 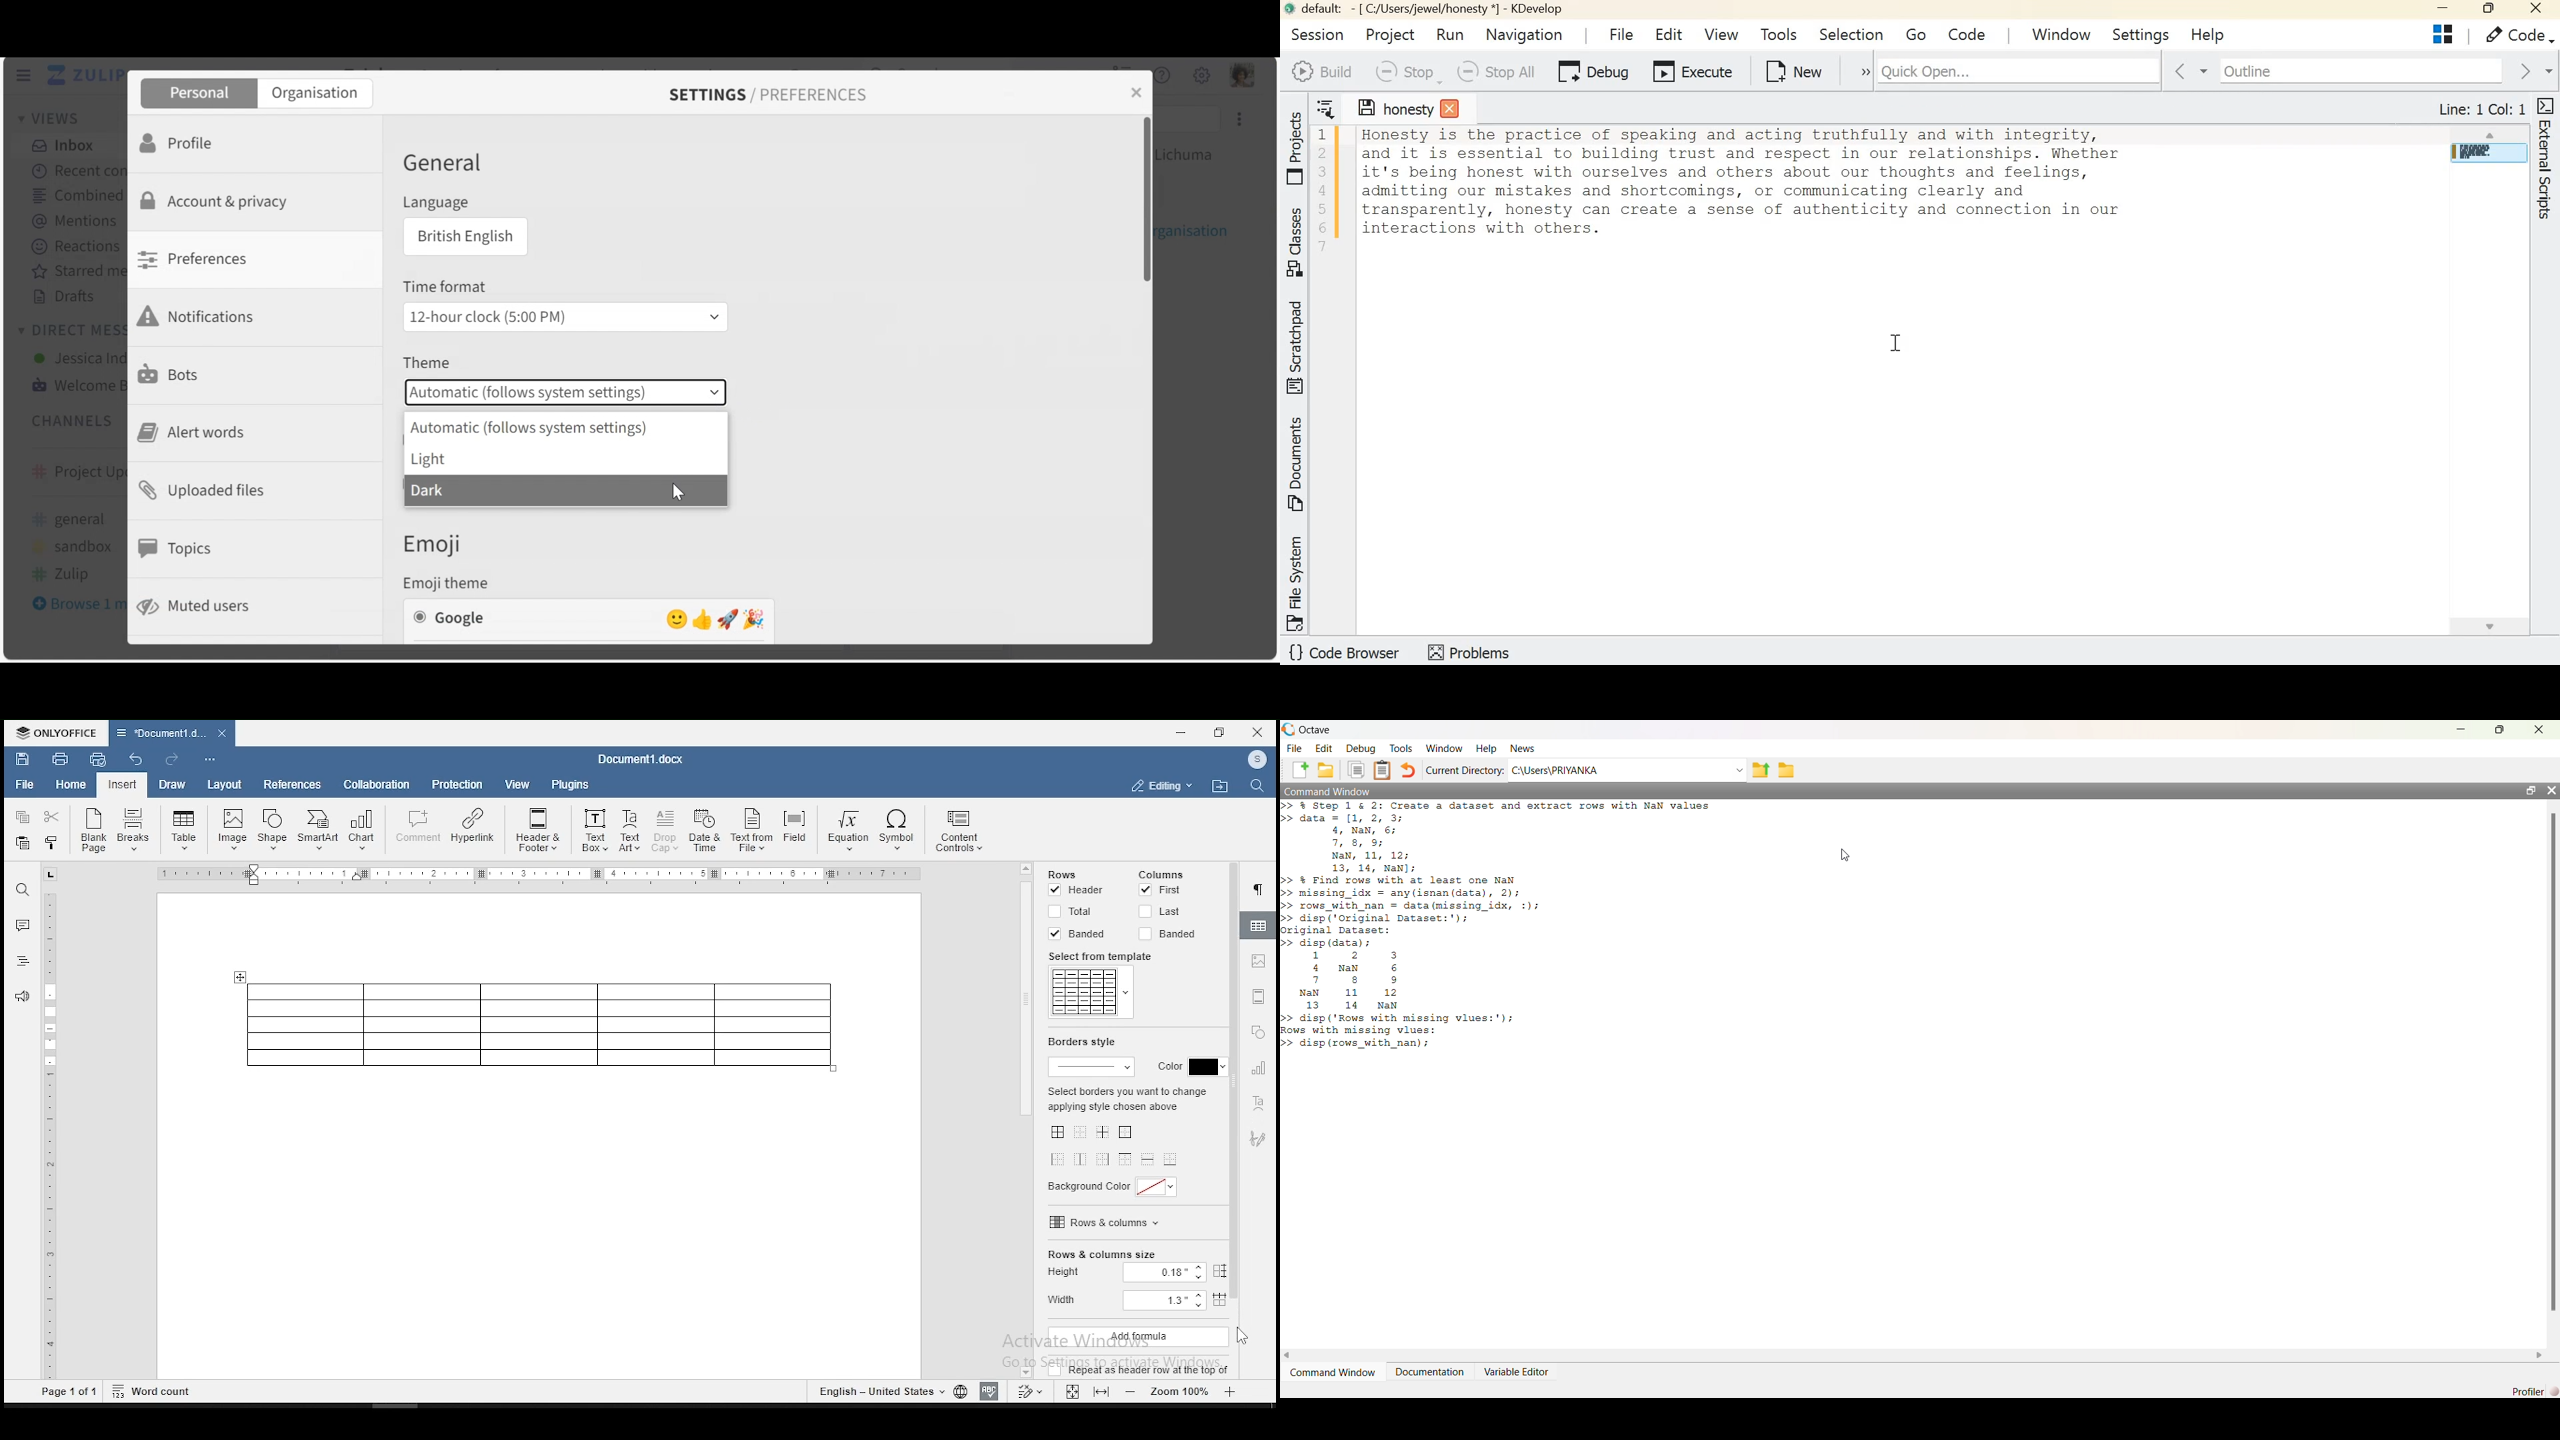 What do you see at coordinates (1515, 1373) in the screenshot?
I see `Variable Editor` at bounding box center [1515, 1373].